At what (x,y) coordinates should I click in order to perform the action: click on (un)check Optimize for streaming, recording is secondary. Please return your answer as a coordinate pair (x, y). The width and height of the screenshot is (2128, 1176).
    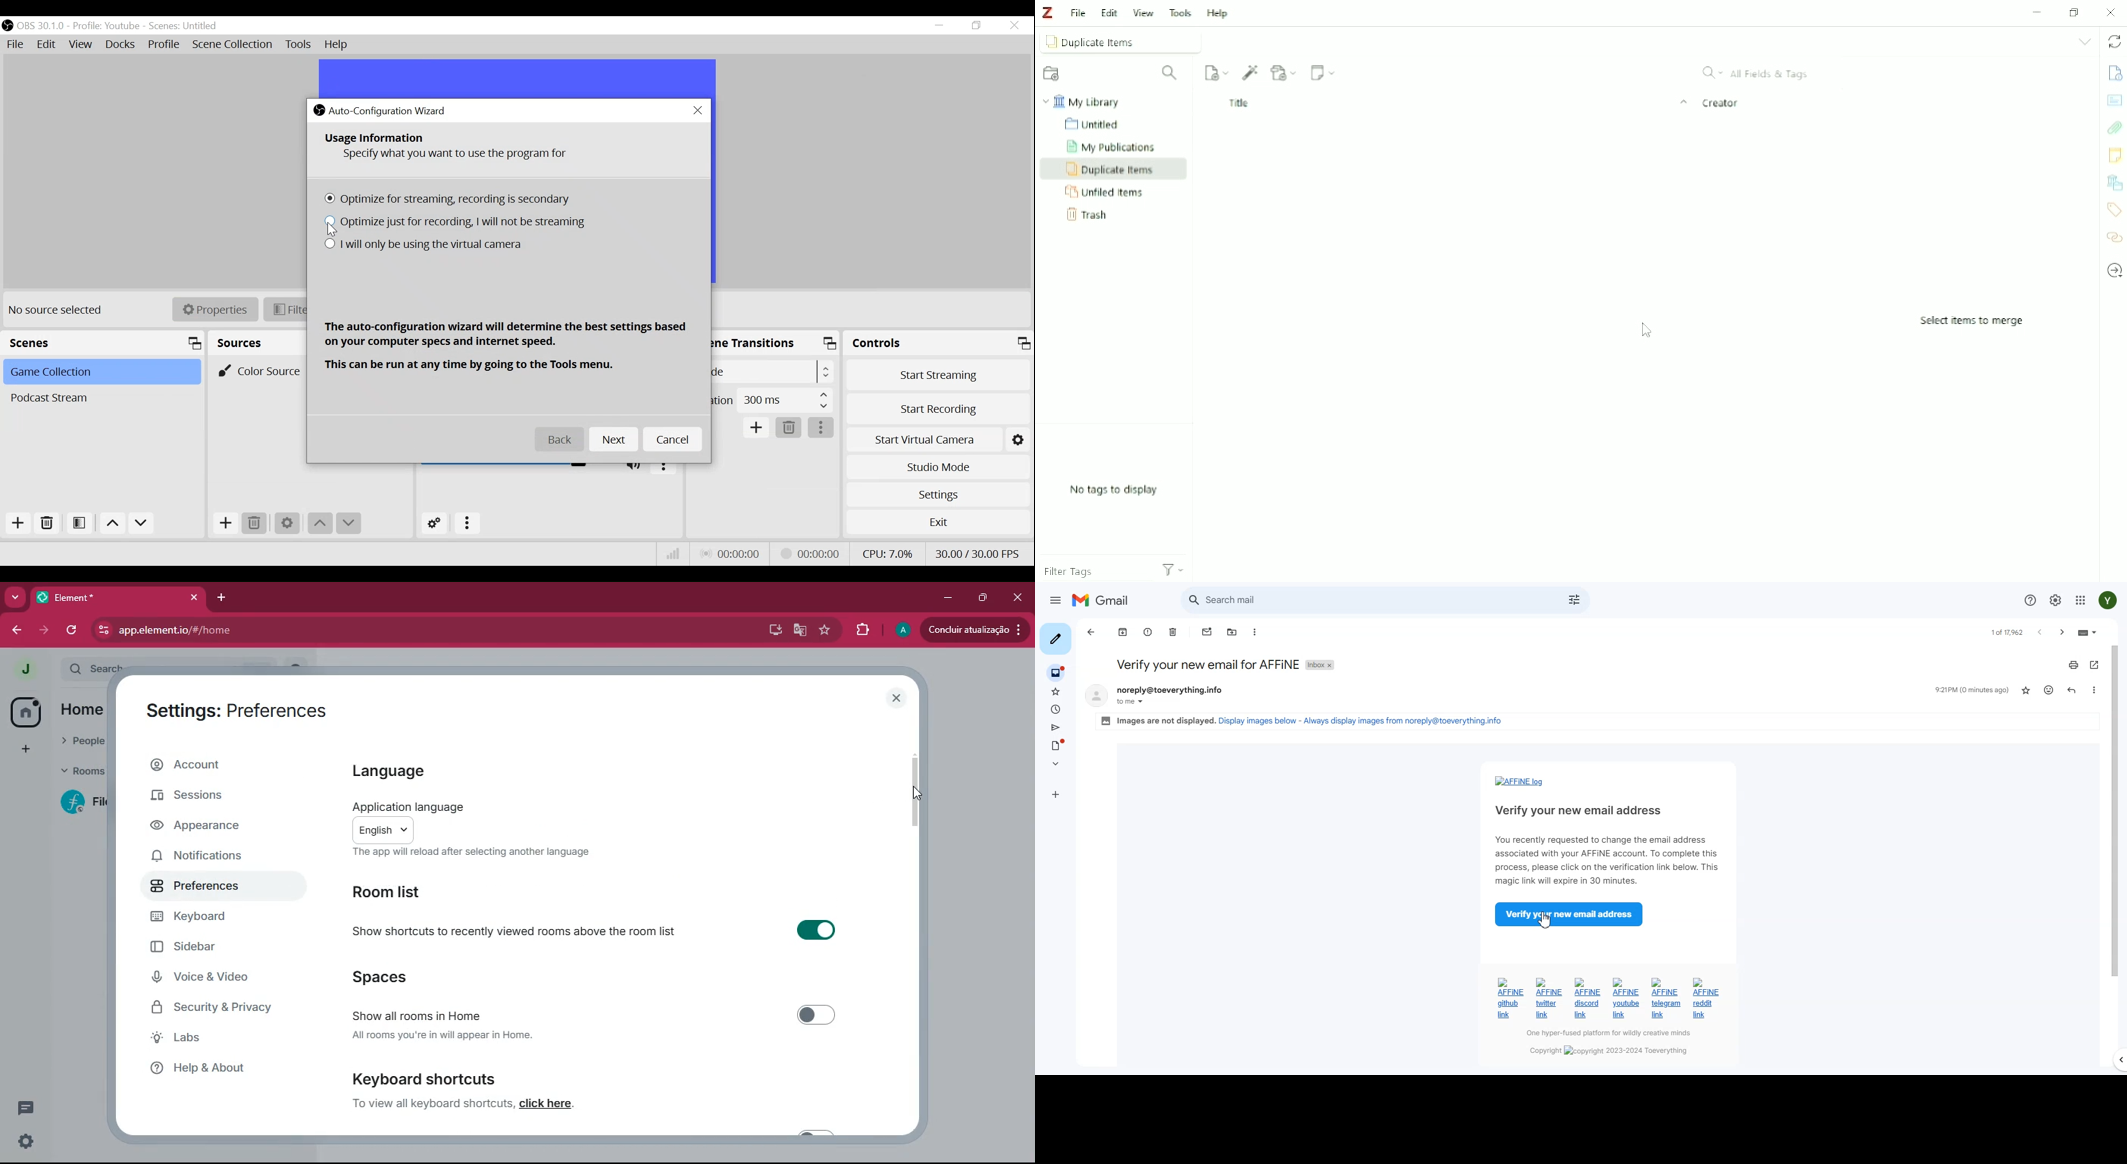
    Looking at the image, I should click on (452, 201).